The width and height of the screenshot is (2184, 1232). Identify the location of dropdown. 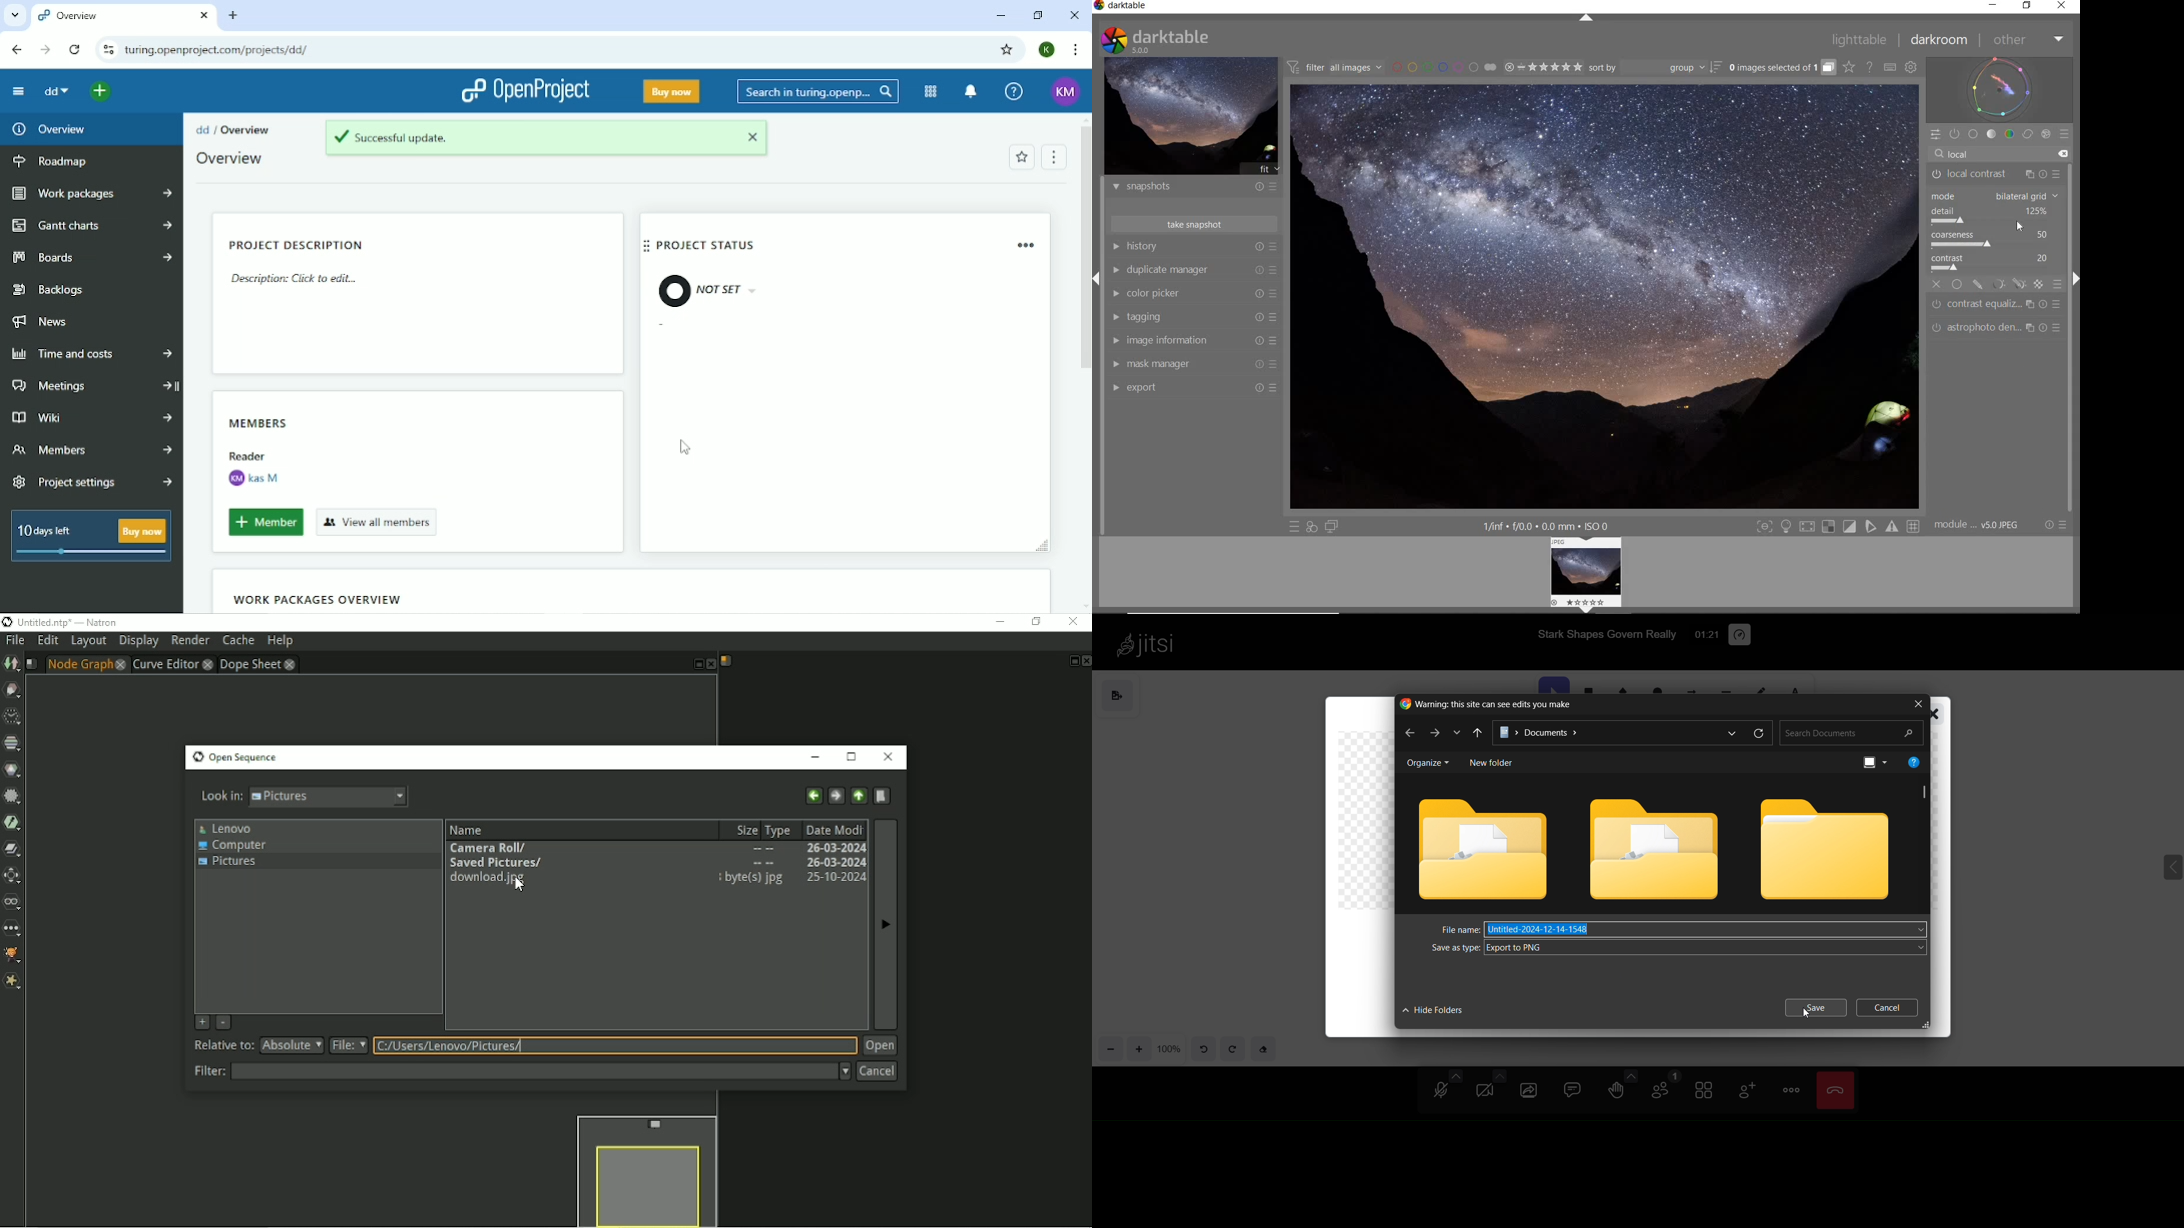
(1922, 947).